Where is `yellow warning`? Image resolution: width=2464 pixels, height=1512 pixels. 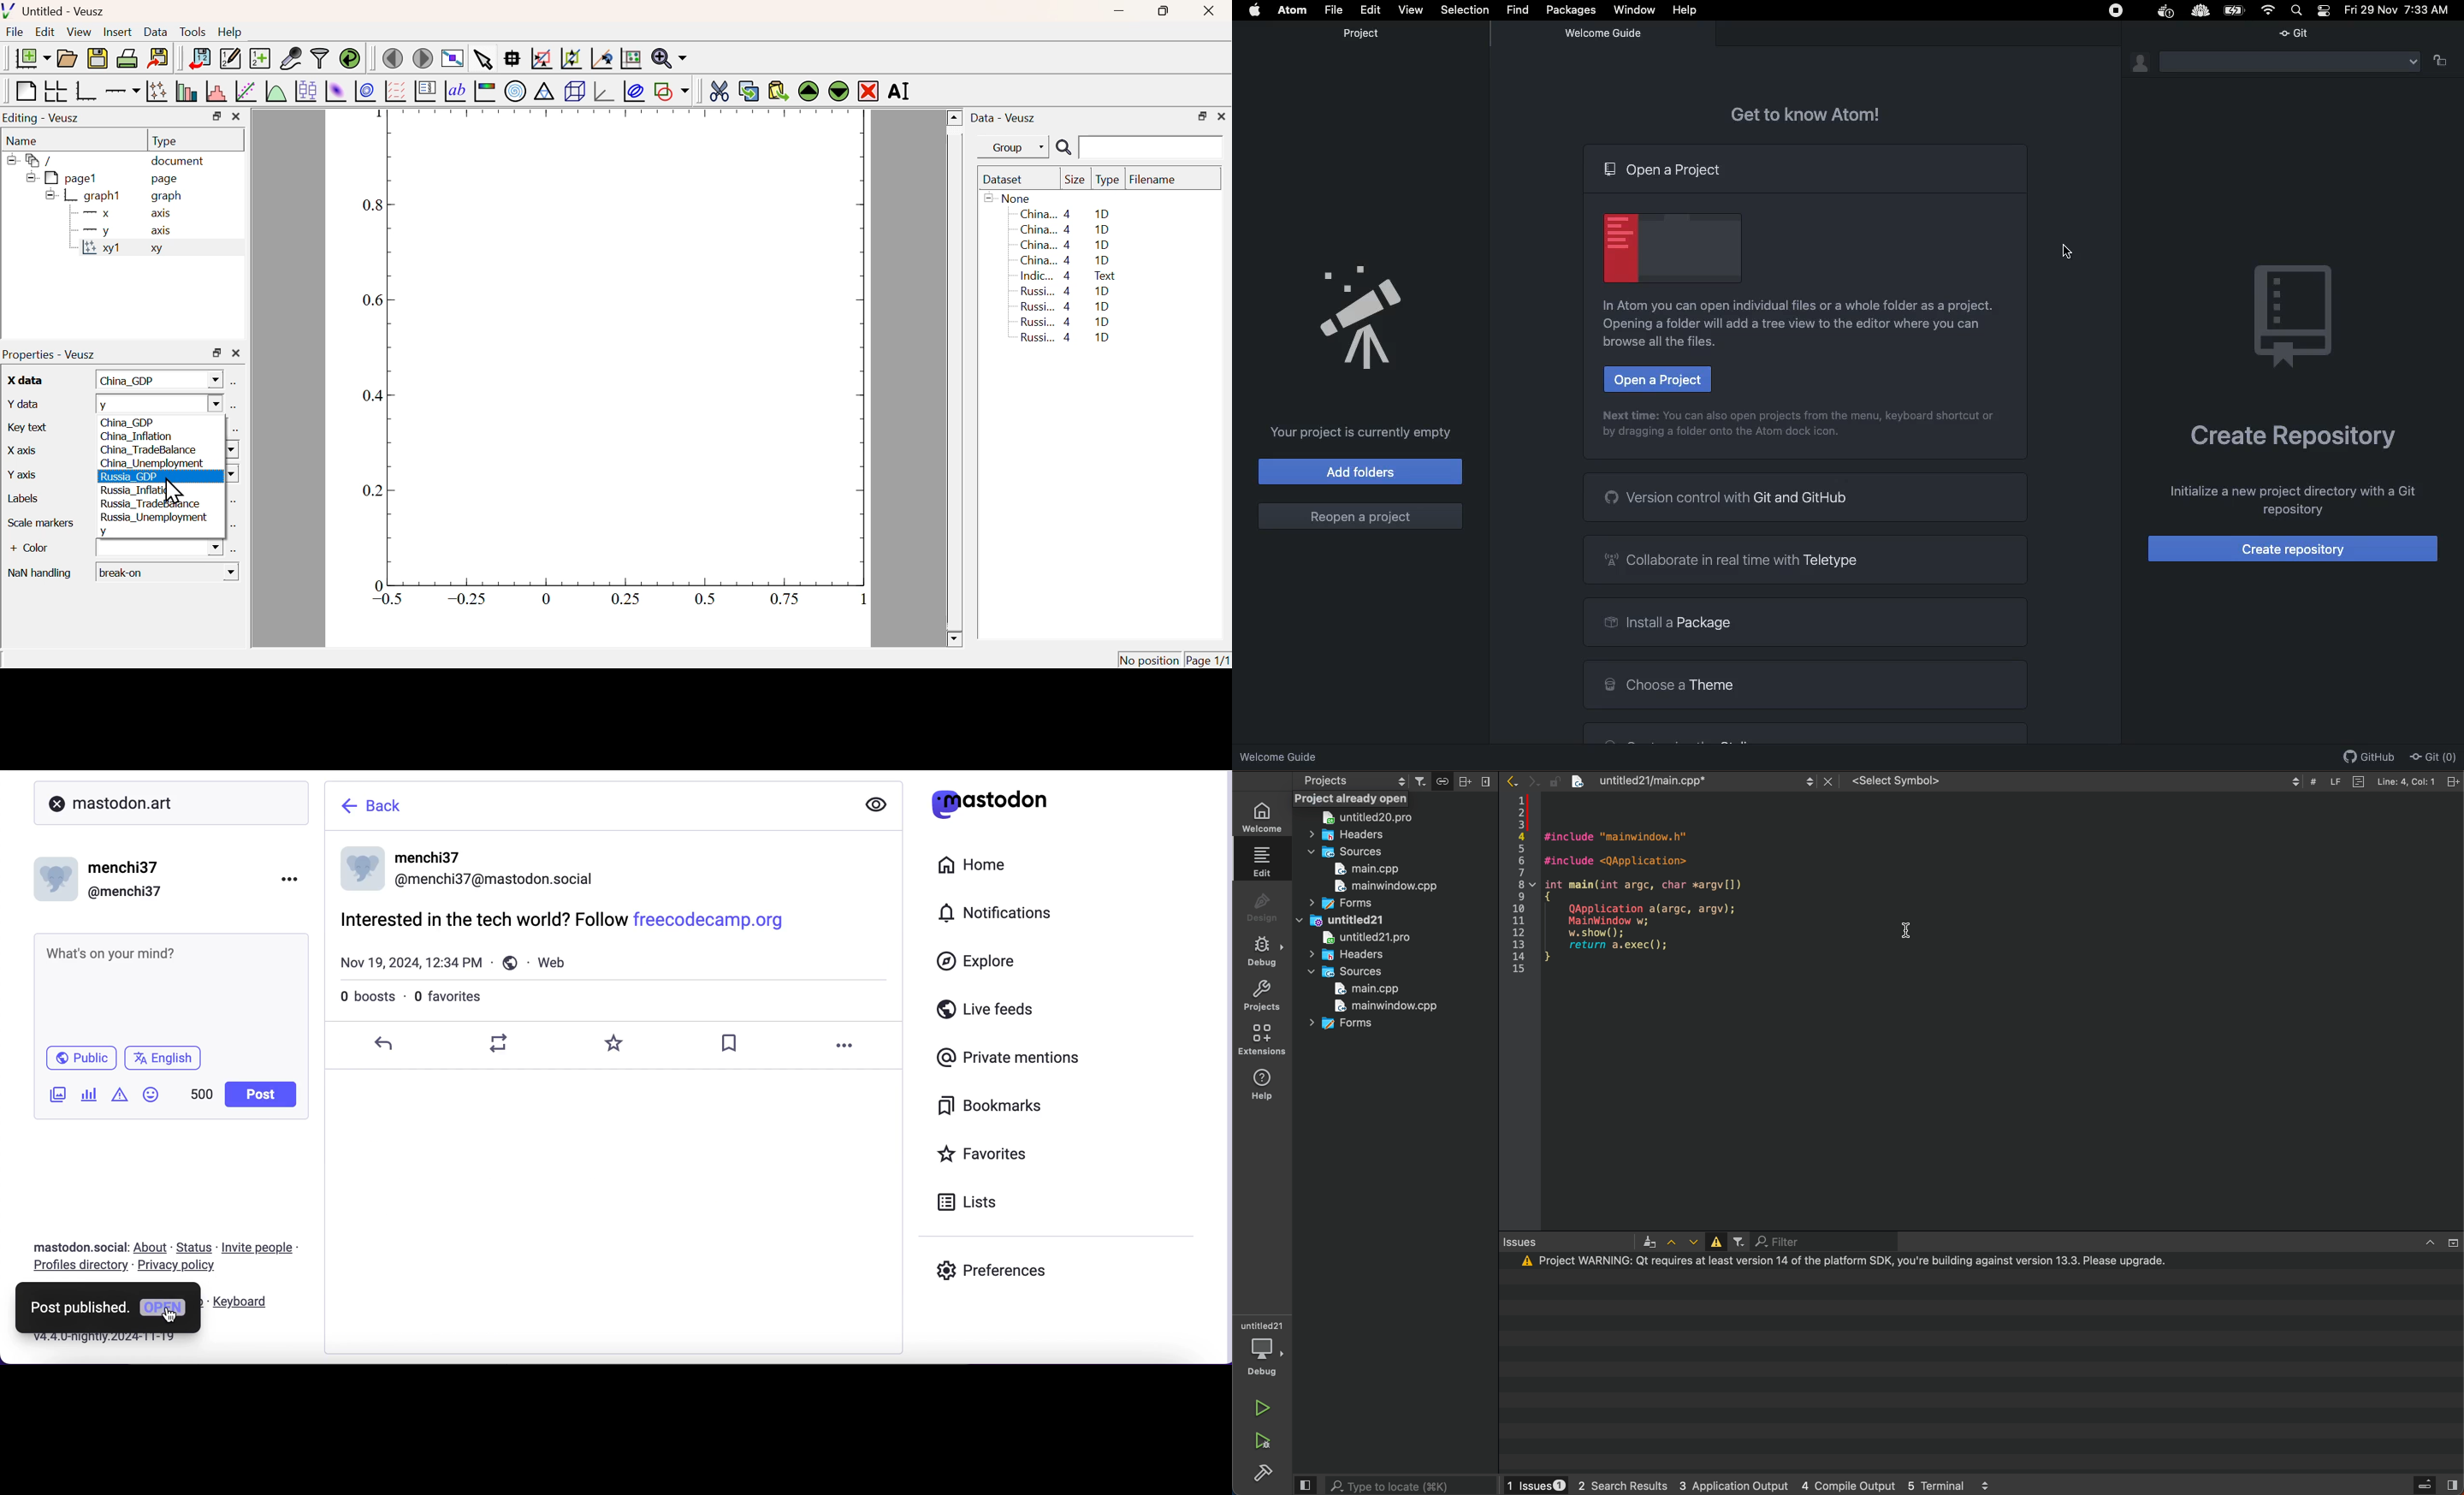 yellow warning is located at coordinates (1718, 1241).